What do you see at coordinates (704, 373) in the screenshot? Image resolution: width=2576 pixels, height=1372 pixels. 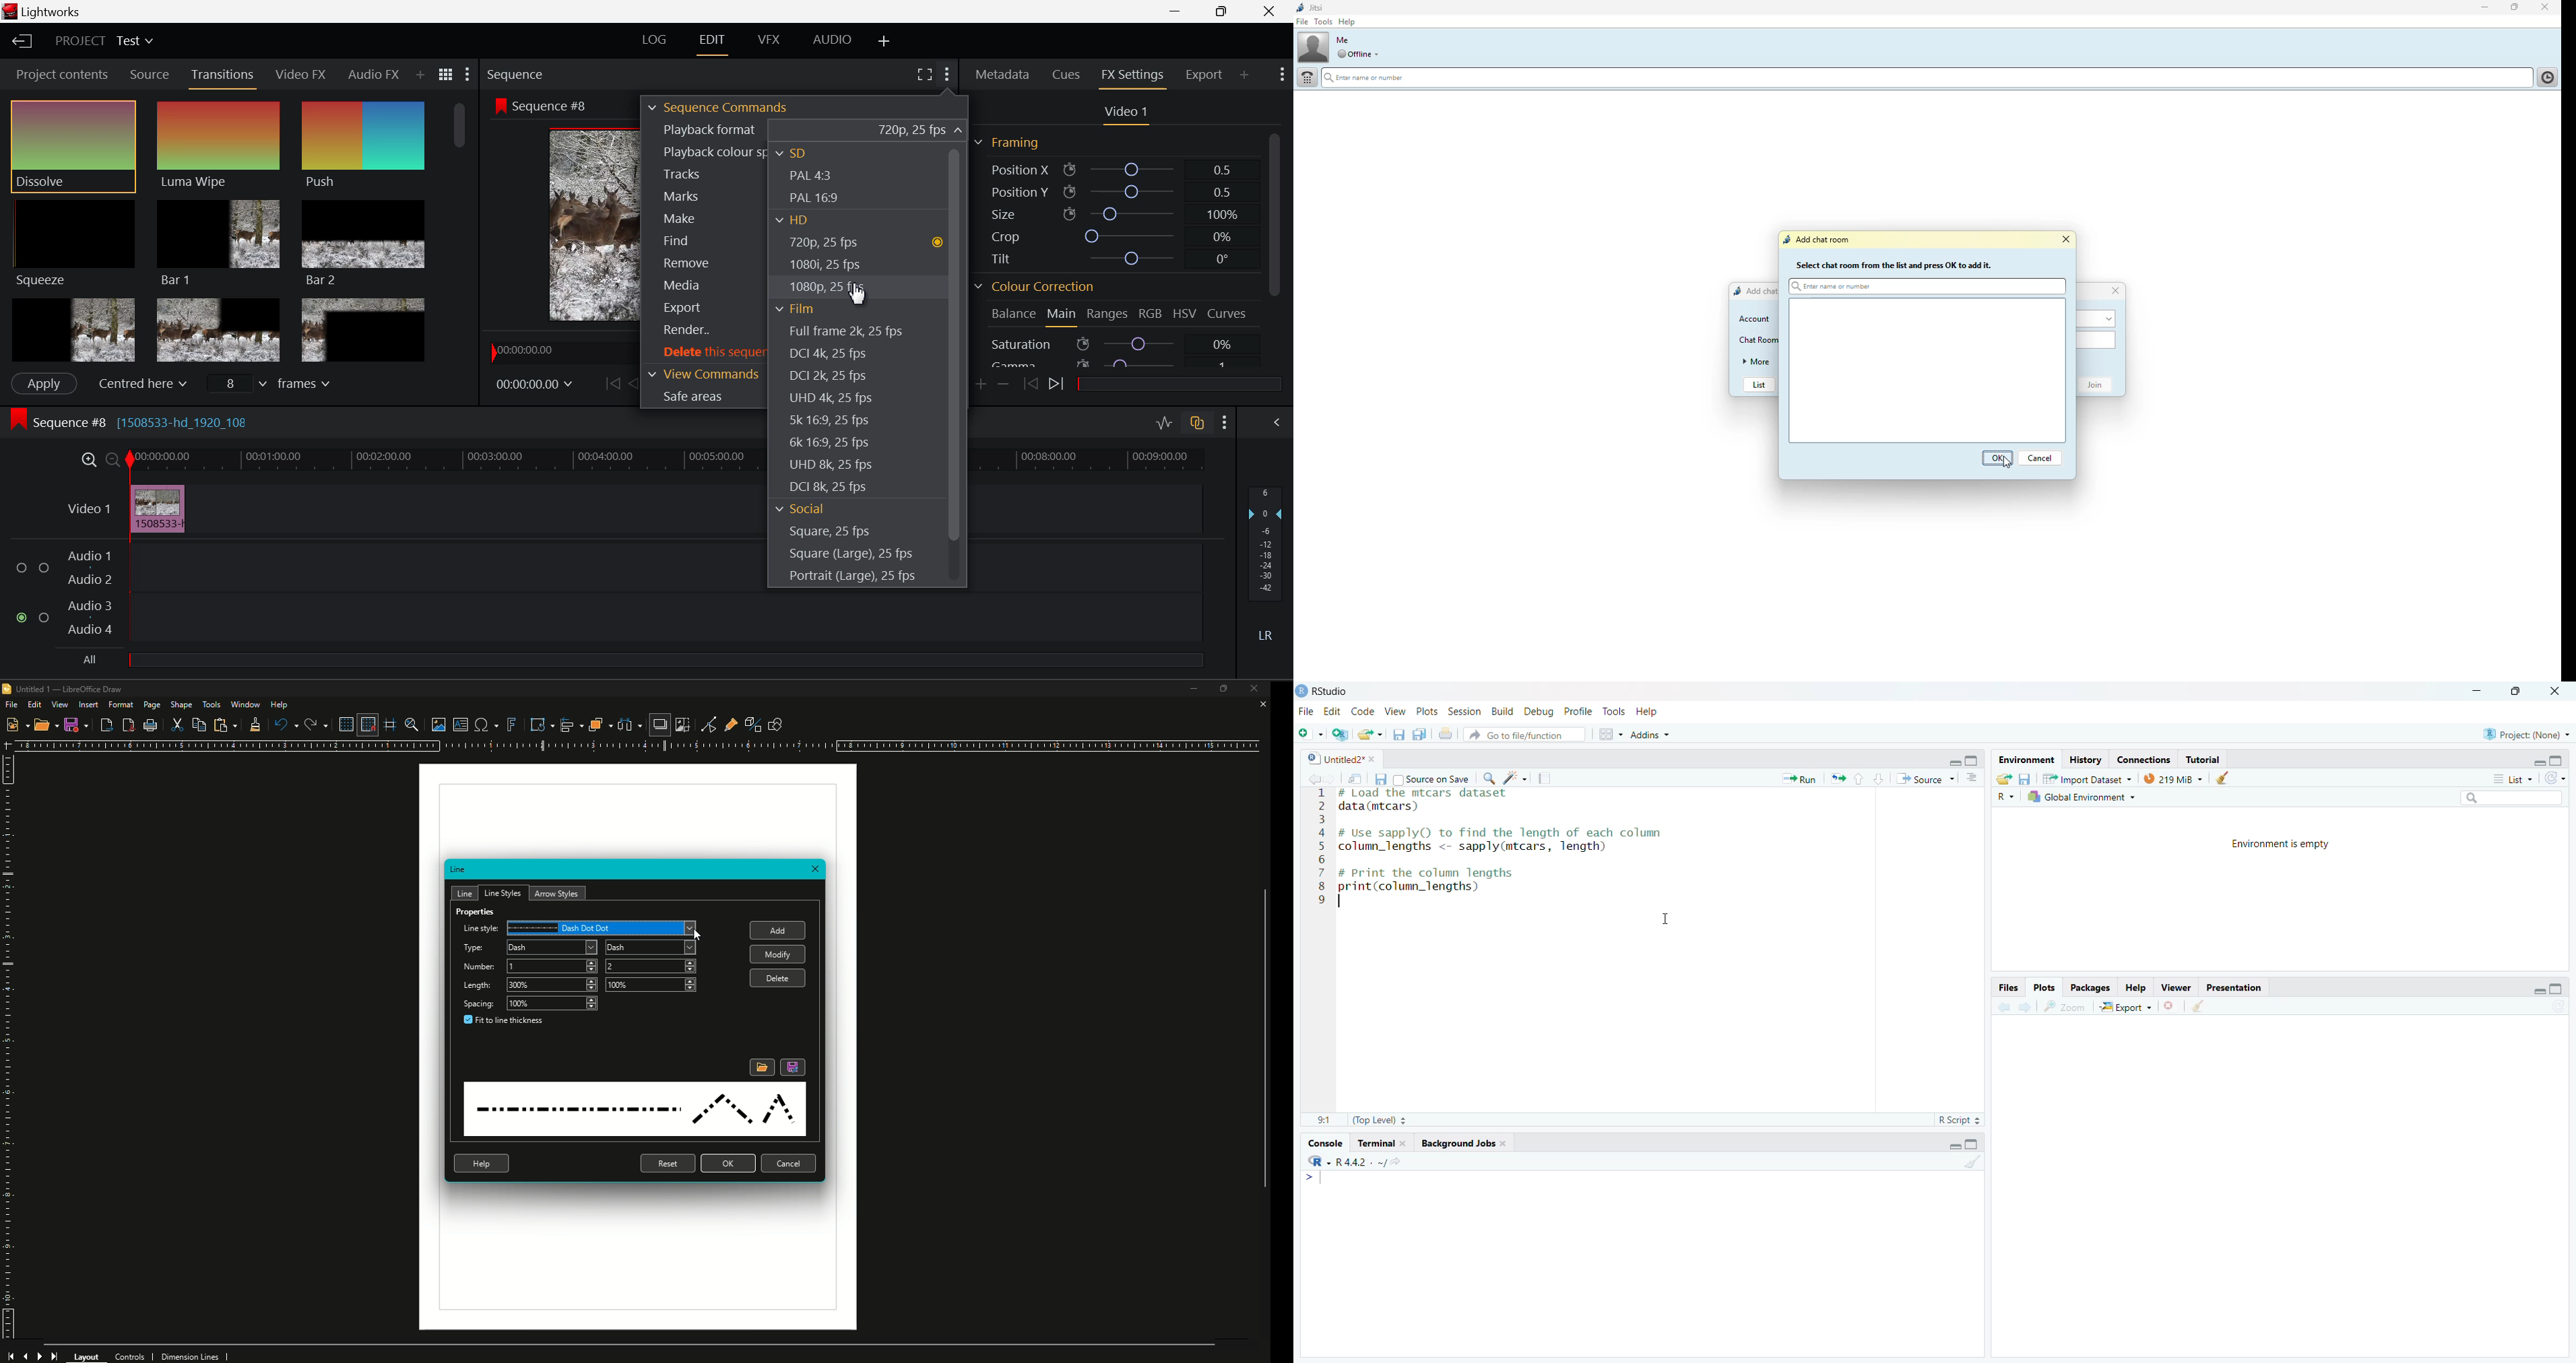 I see `View Commands` at bounding box center [704, 373].